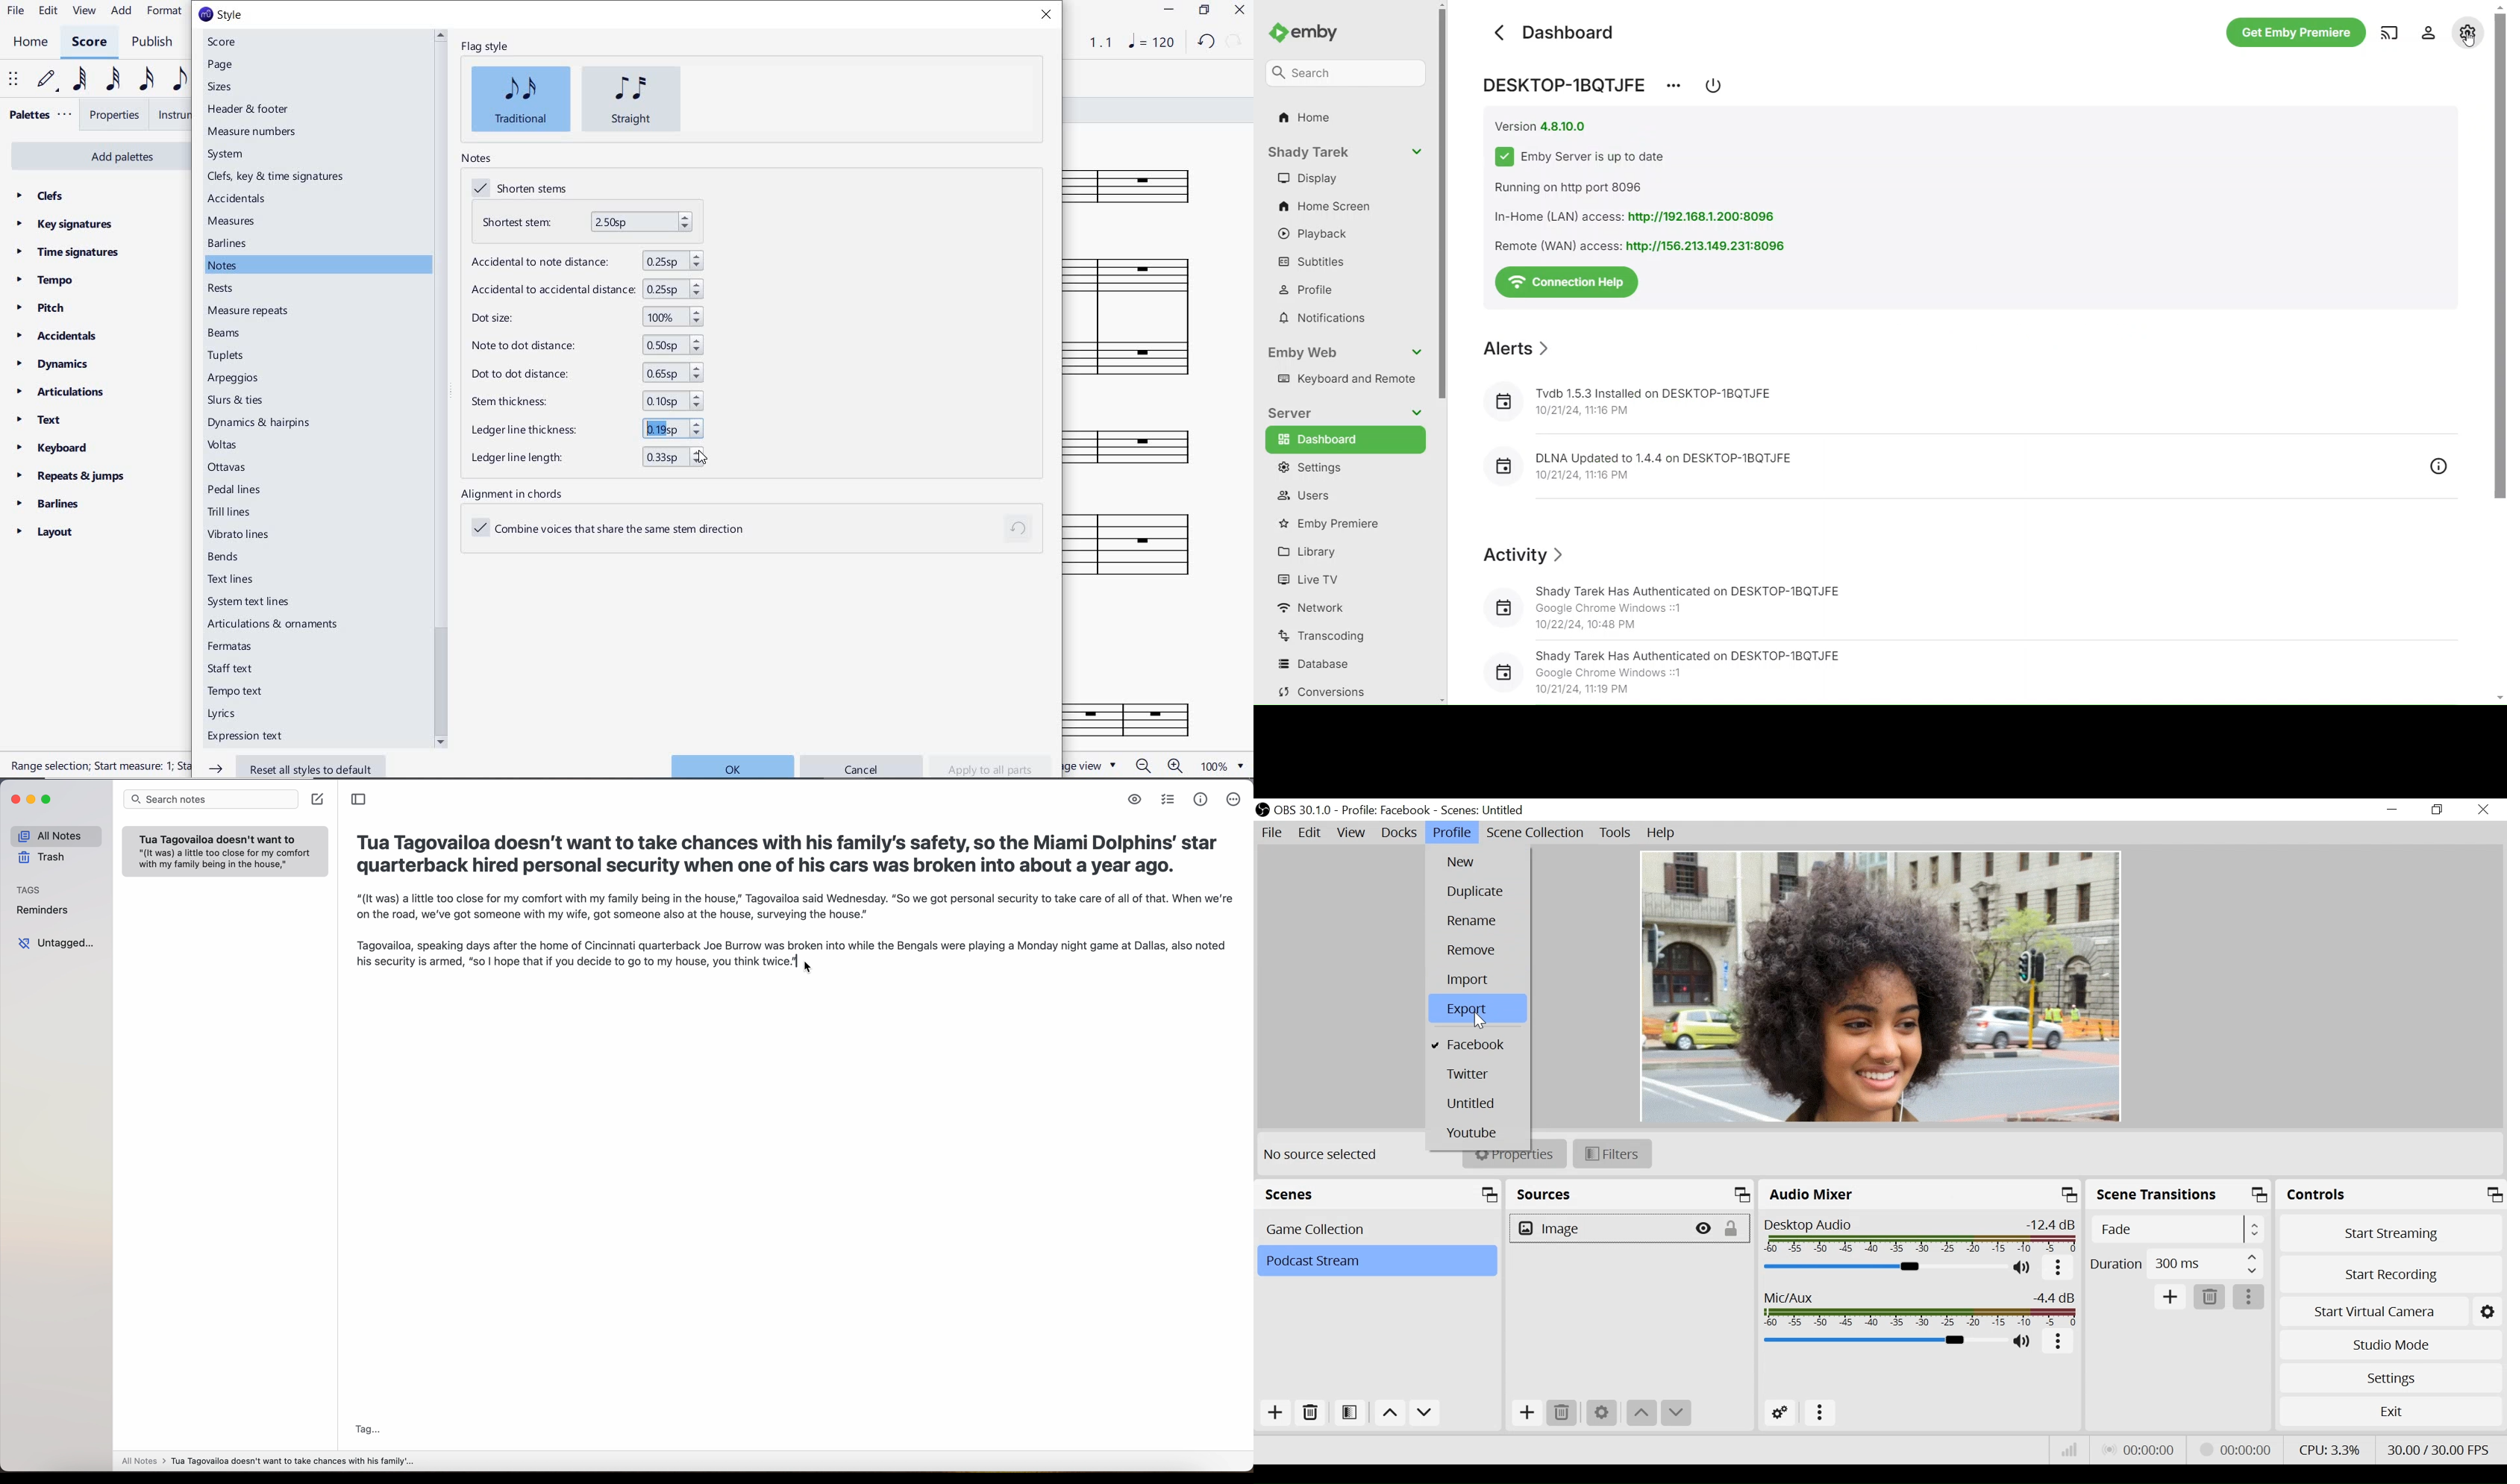 The image size is (2520, 1484). What do you see at coordinates (1478, 1009) in the screenshot?
I see `Export` at bounding box center [1478, 1009].